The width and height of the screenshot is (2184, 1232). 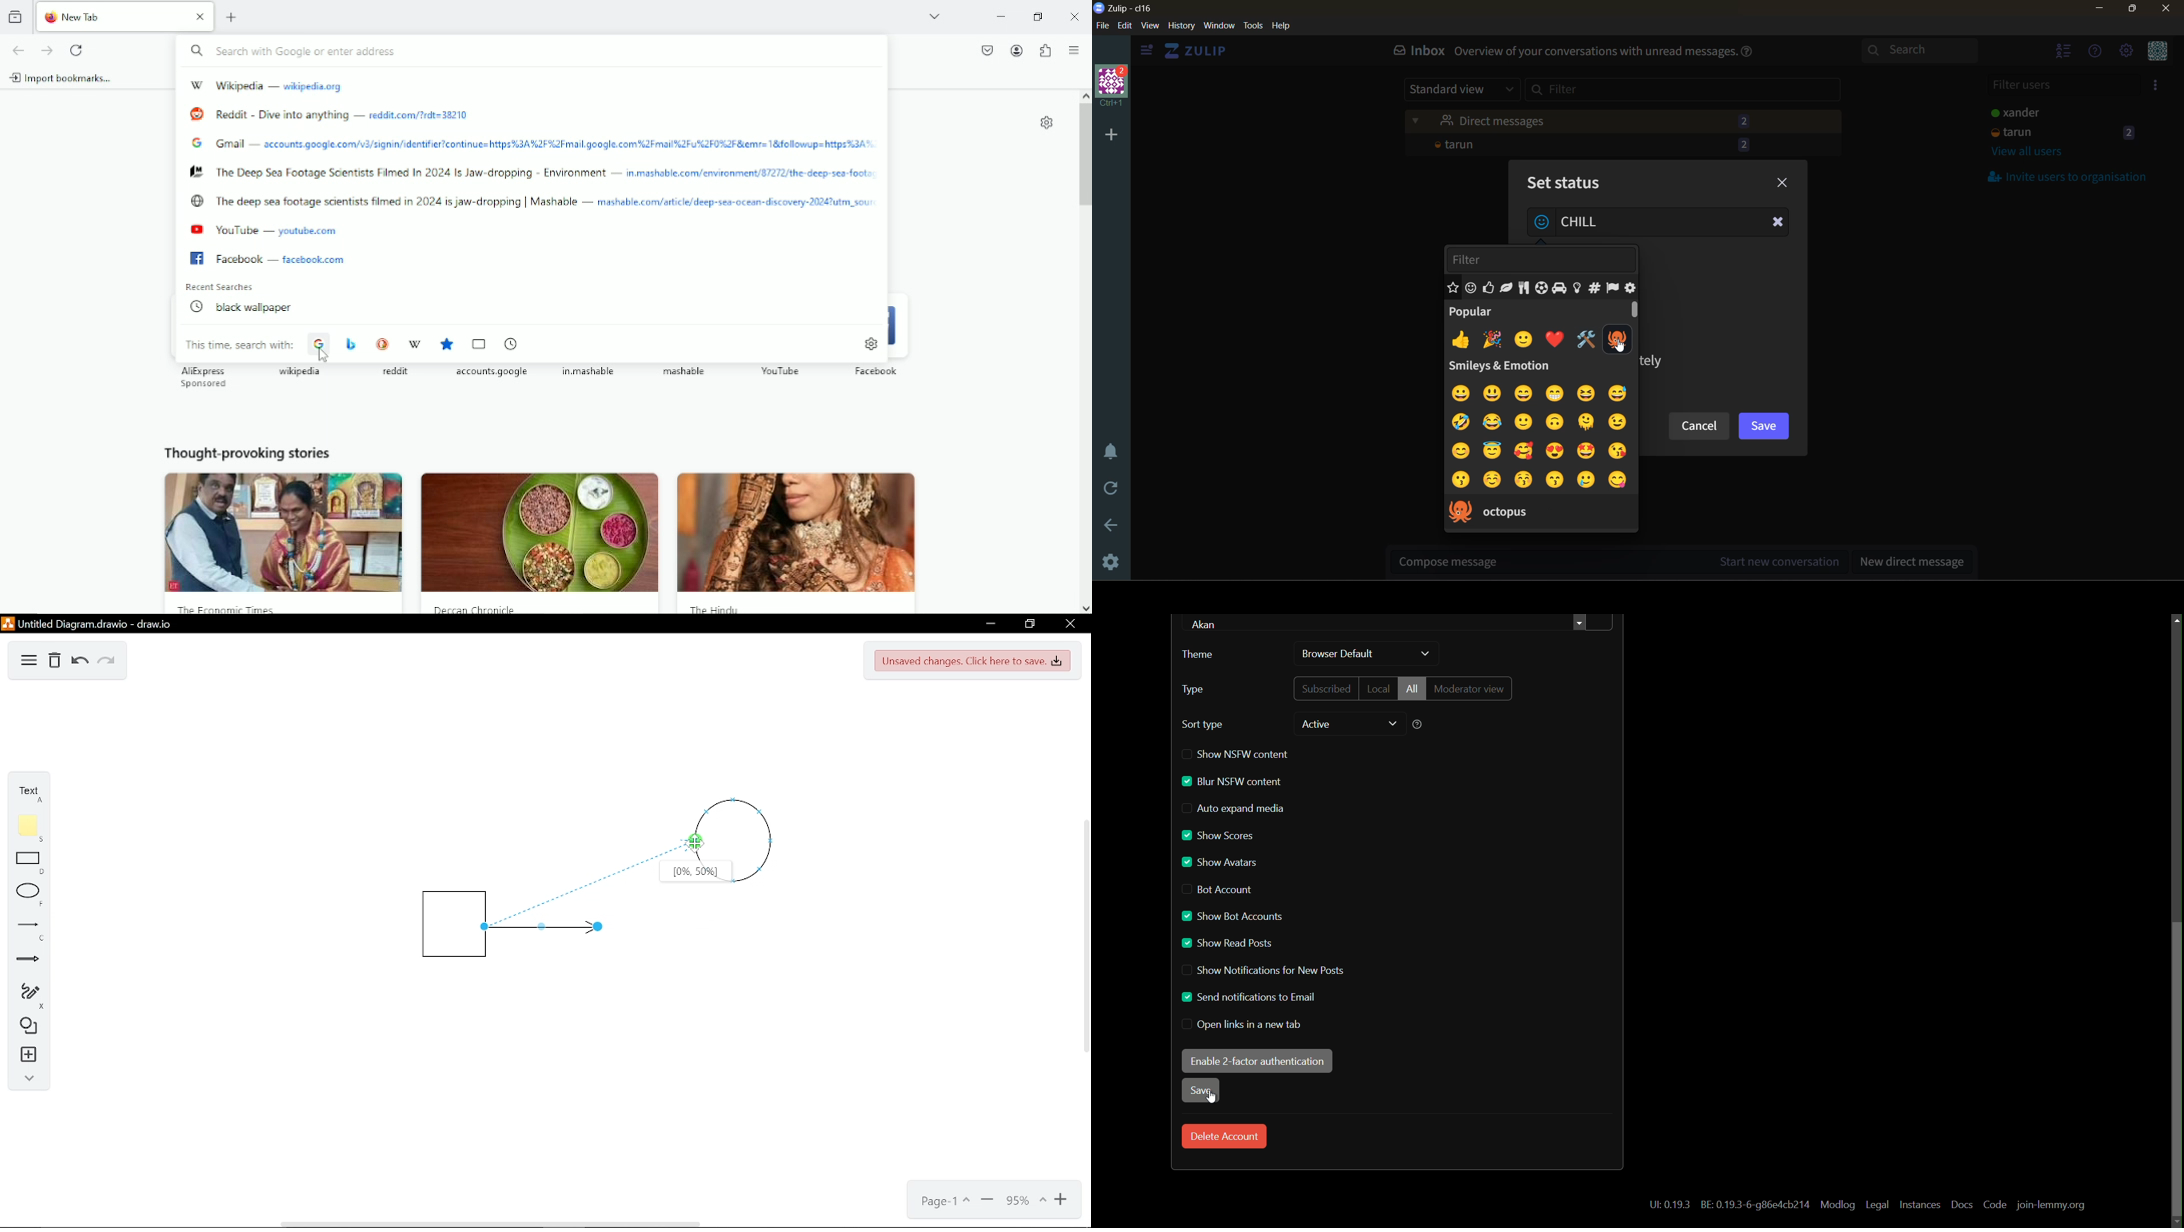 What do you see at coordinates (2068, 111) in the screenshot?
I see `users and staus` at bounding box center [2068, 111].